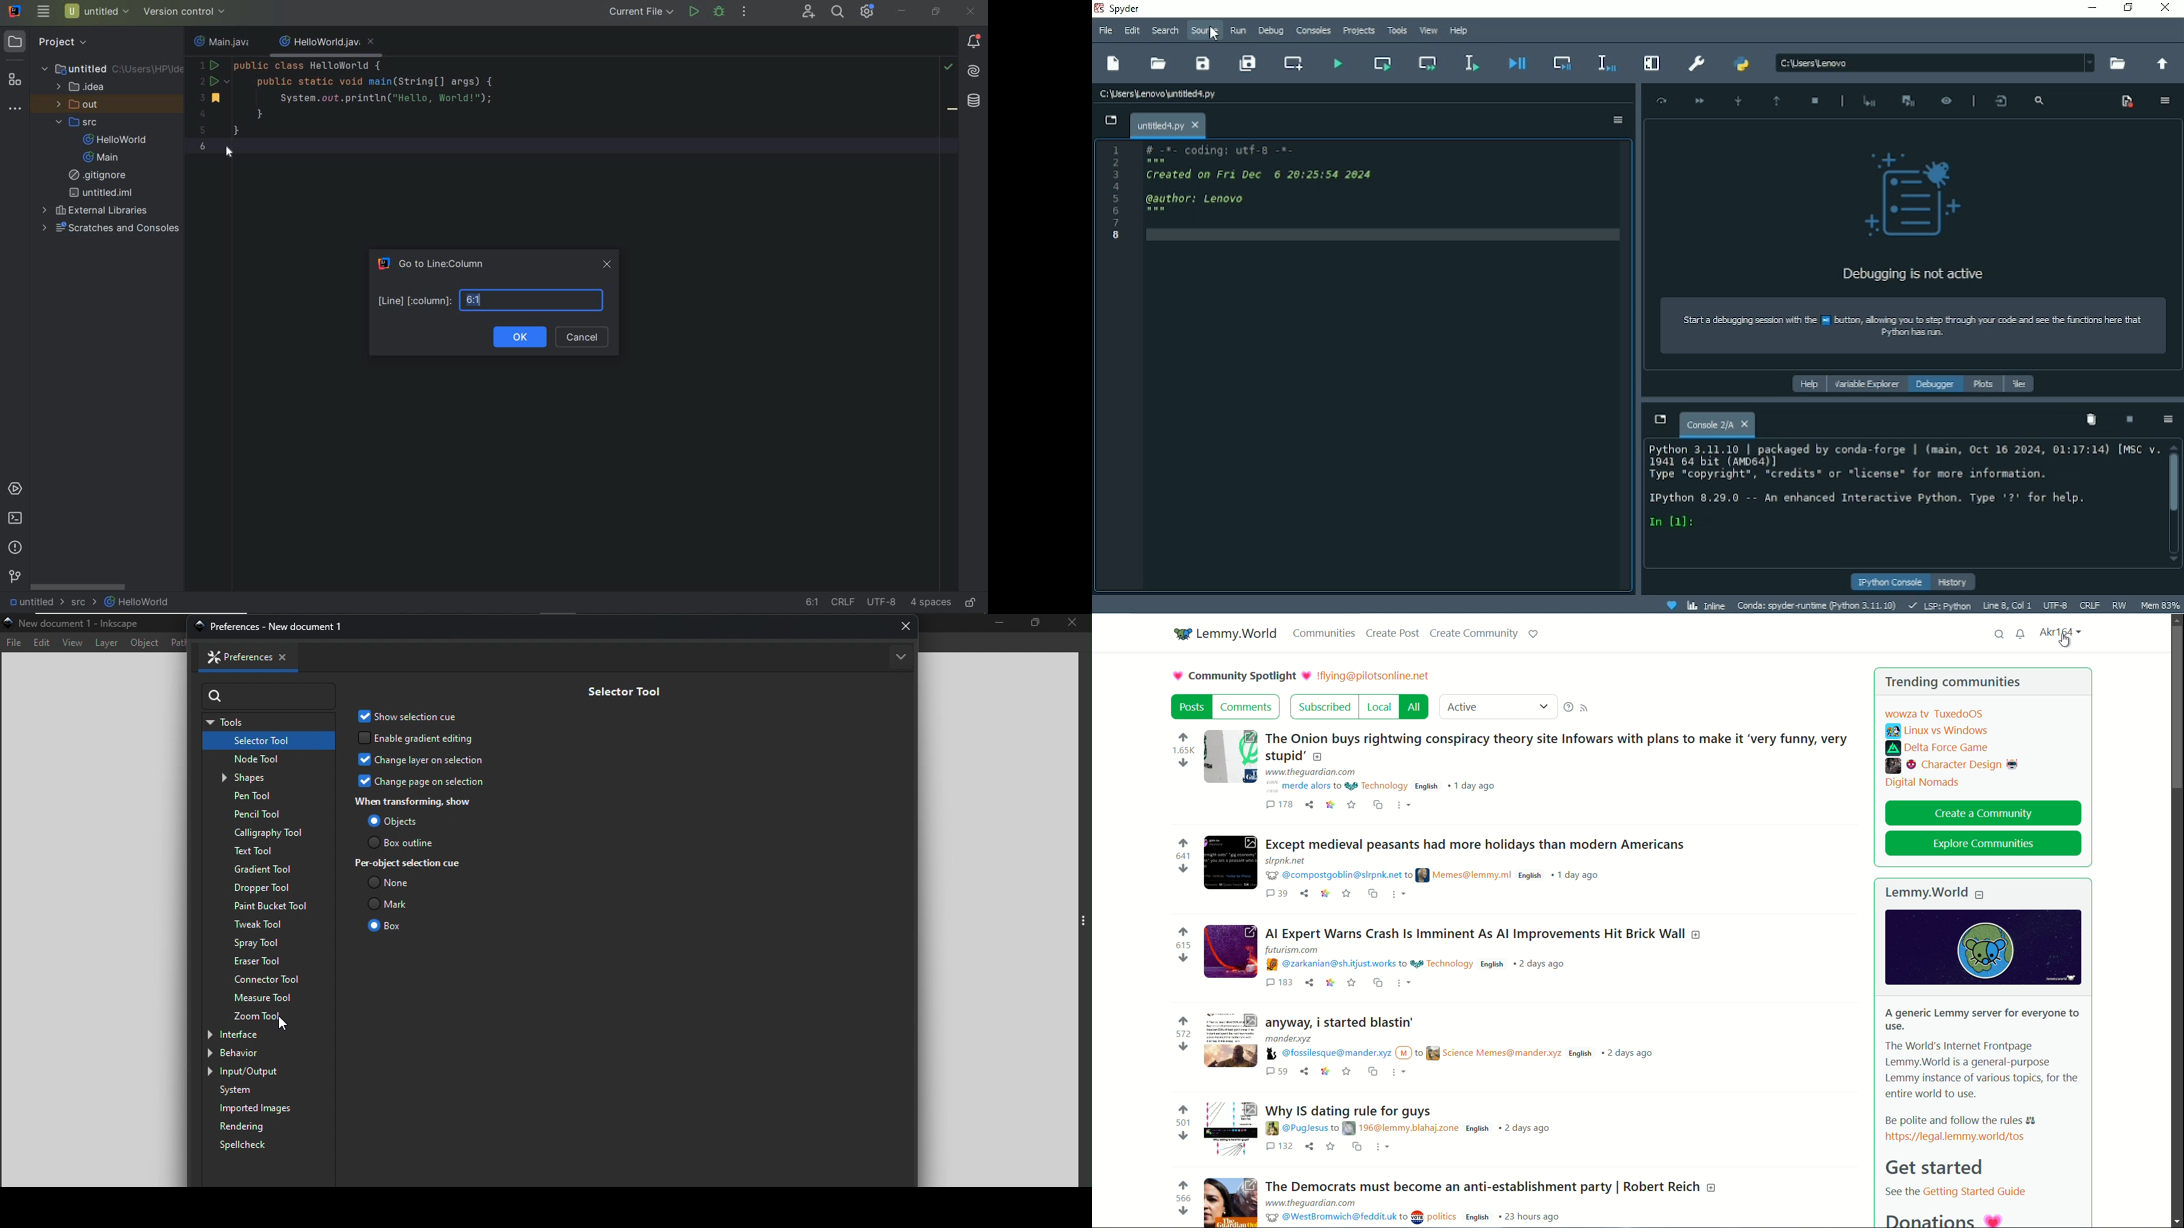  Describe the element at coordinates (809, 12) in the screenshot. I see `code with me` at that location.